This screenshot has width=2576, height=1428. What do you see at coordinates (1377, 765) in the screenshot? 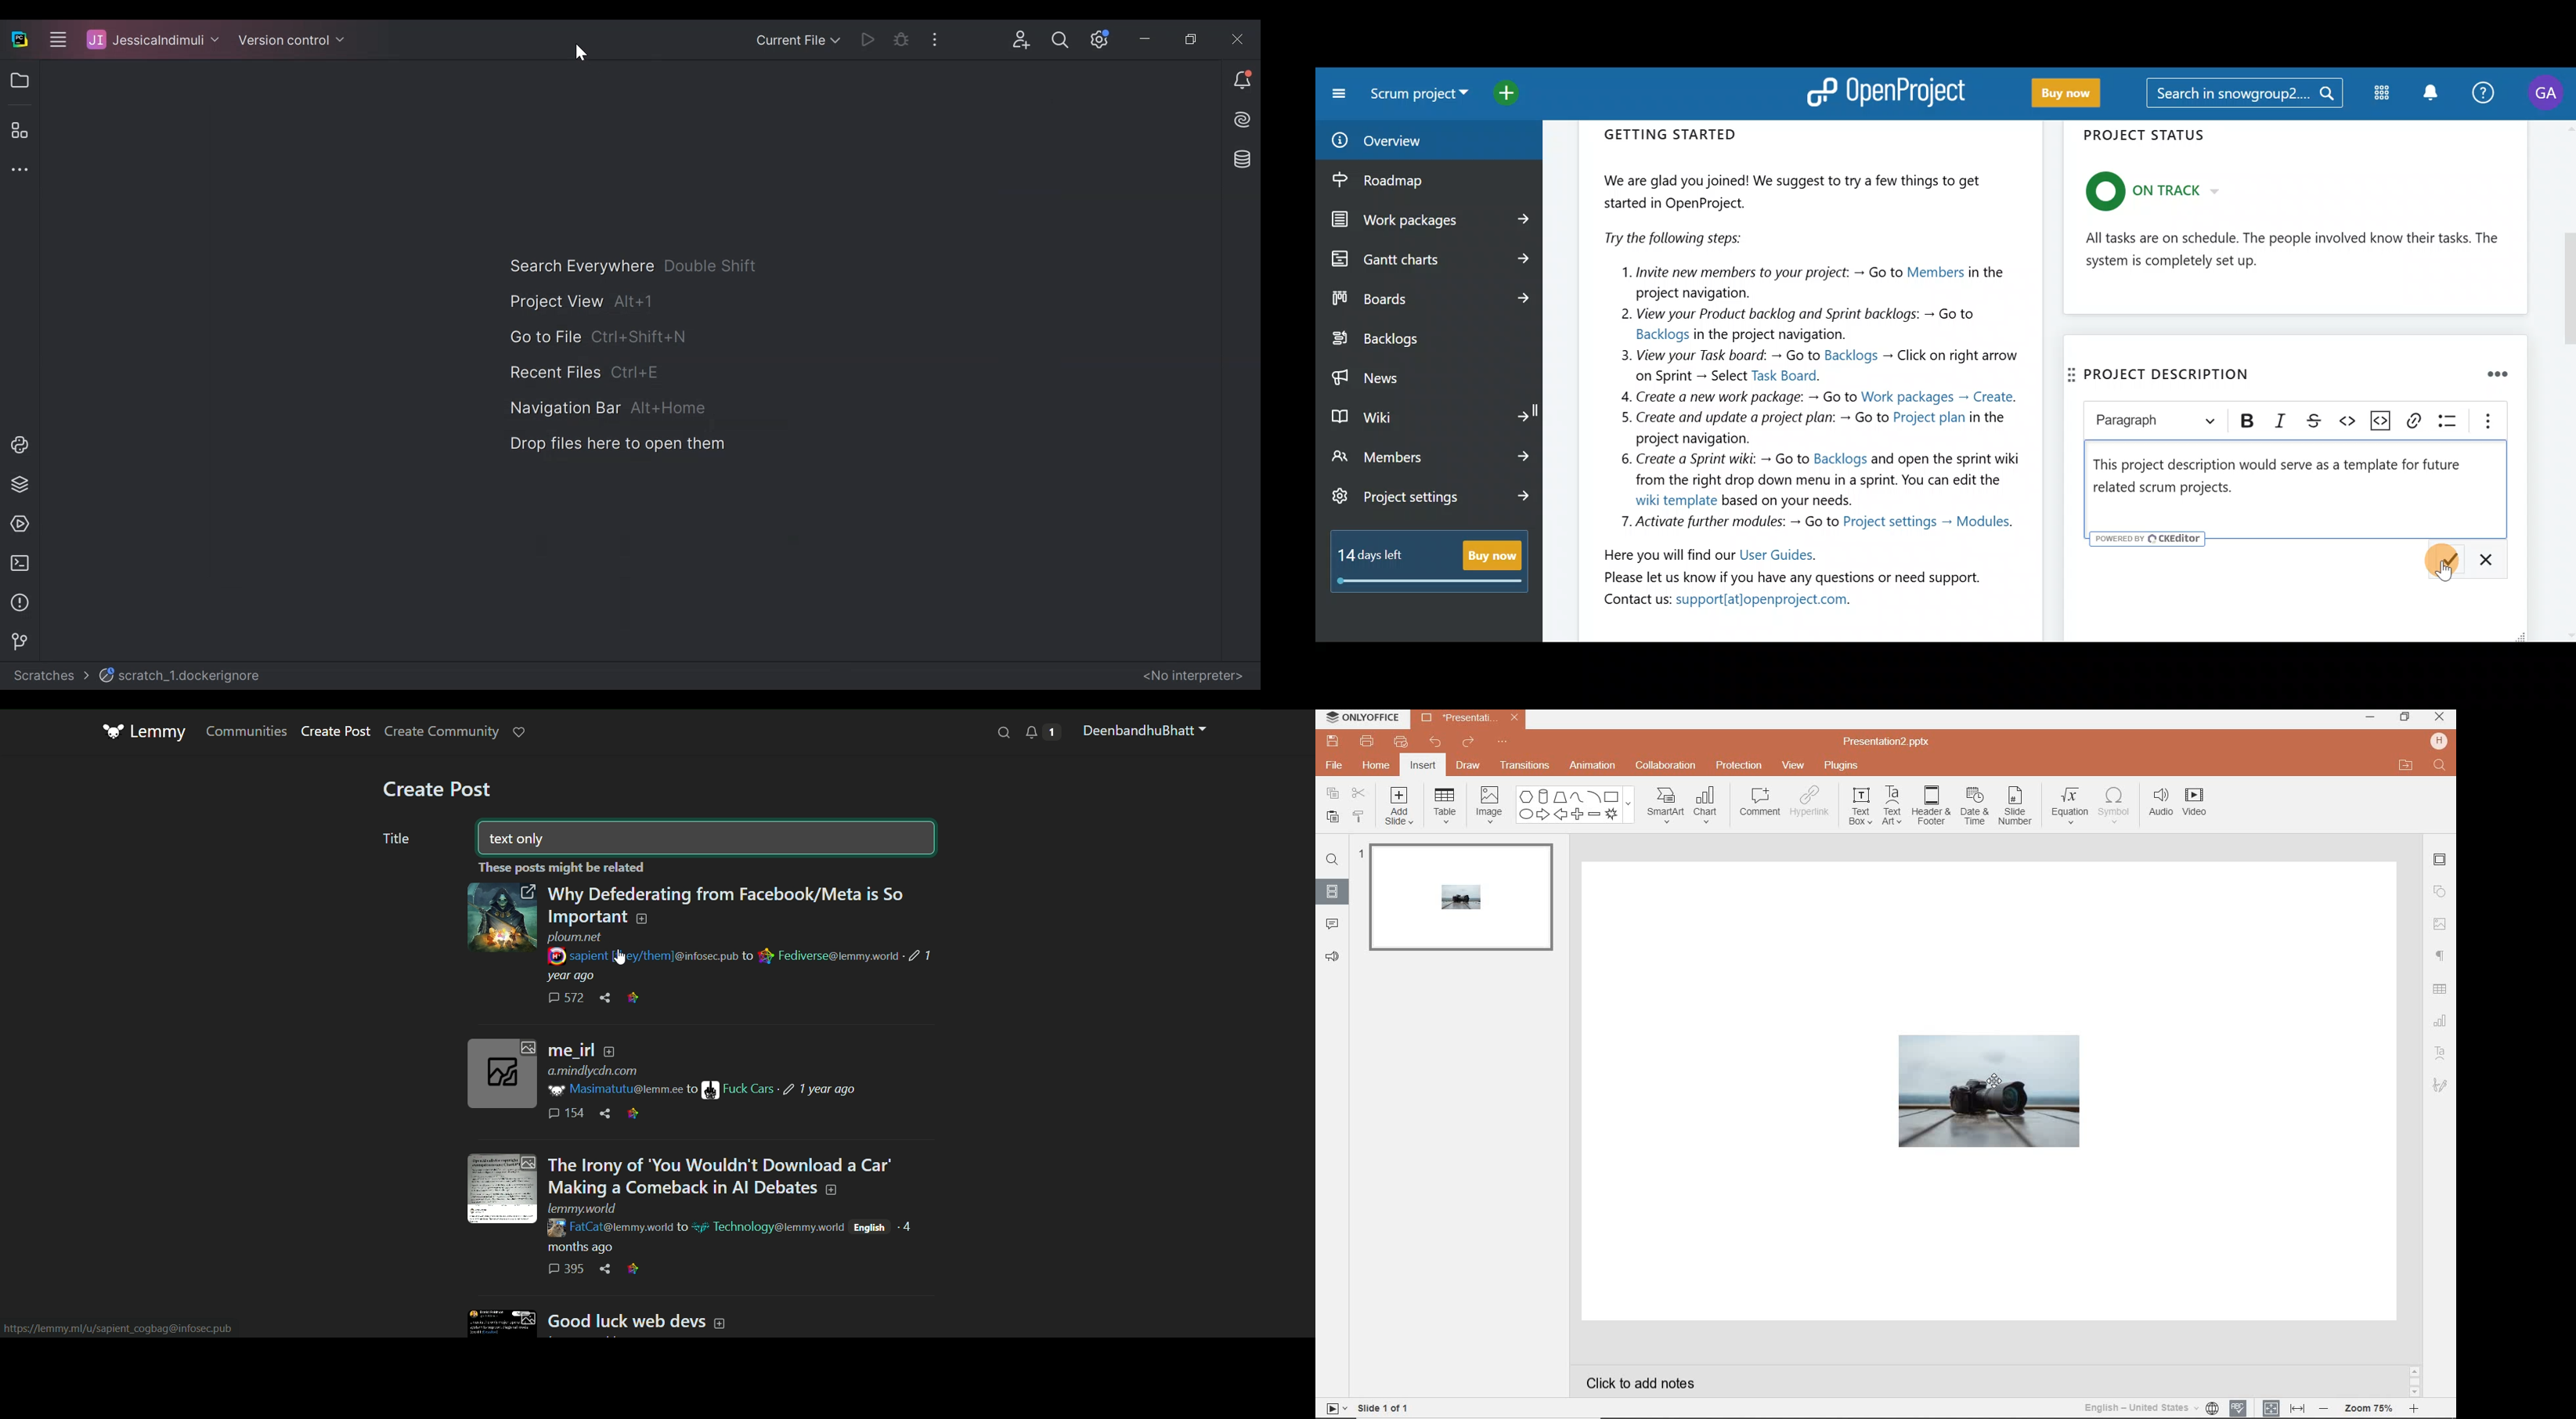
I see `home` at bounding box center [1377, 765].